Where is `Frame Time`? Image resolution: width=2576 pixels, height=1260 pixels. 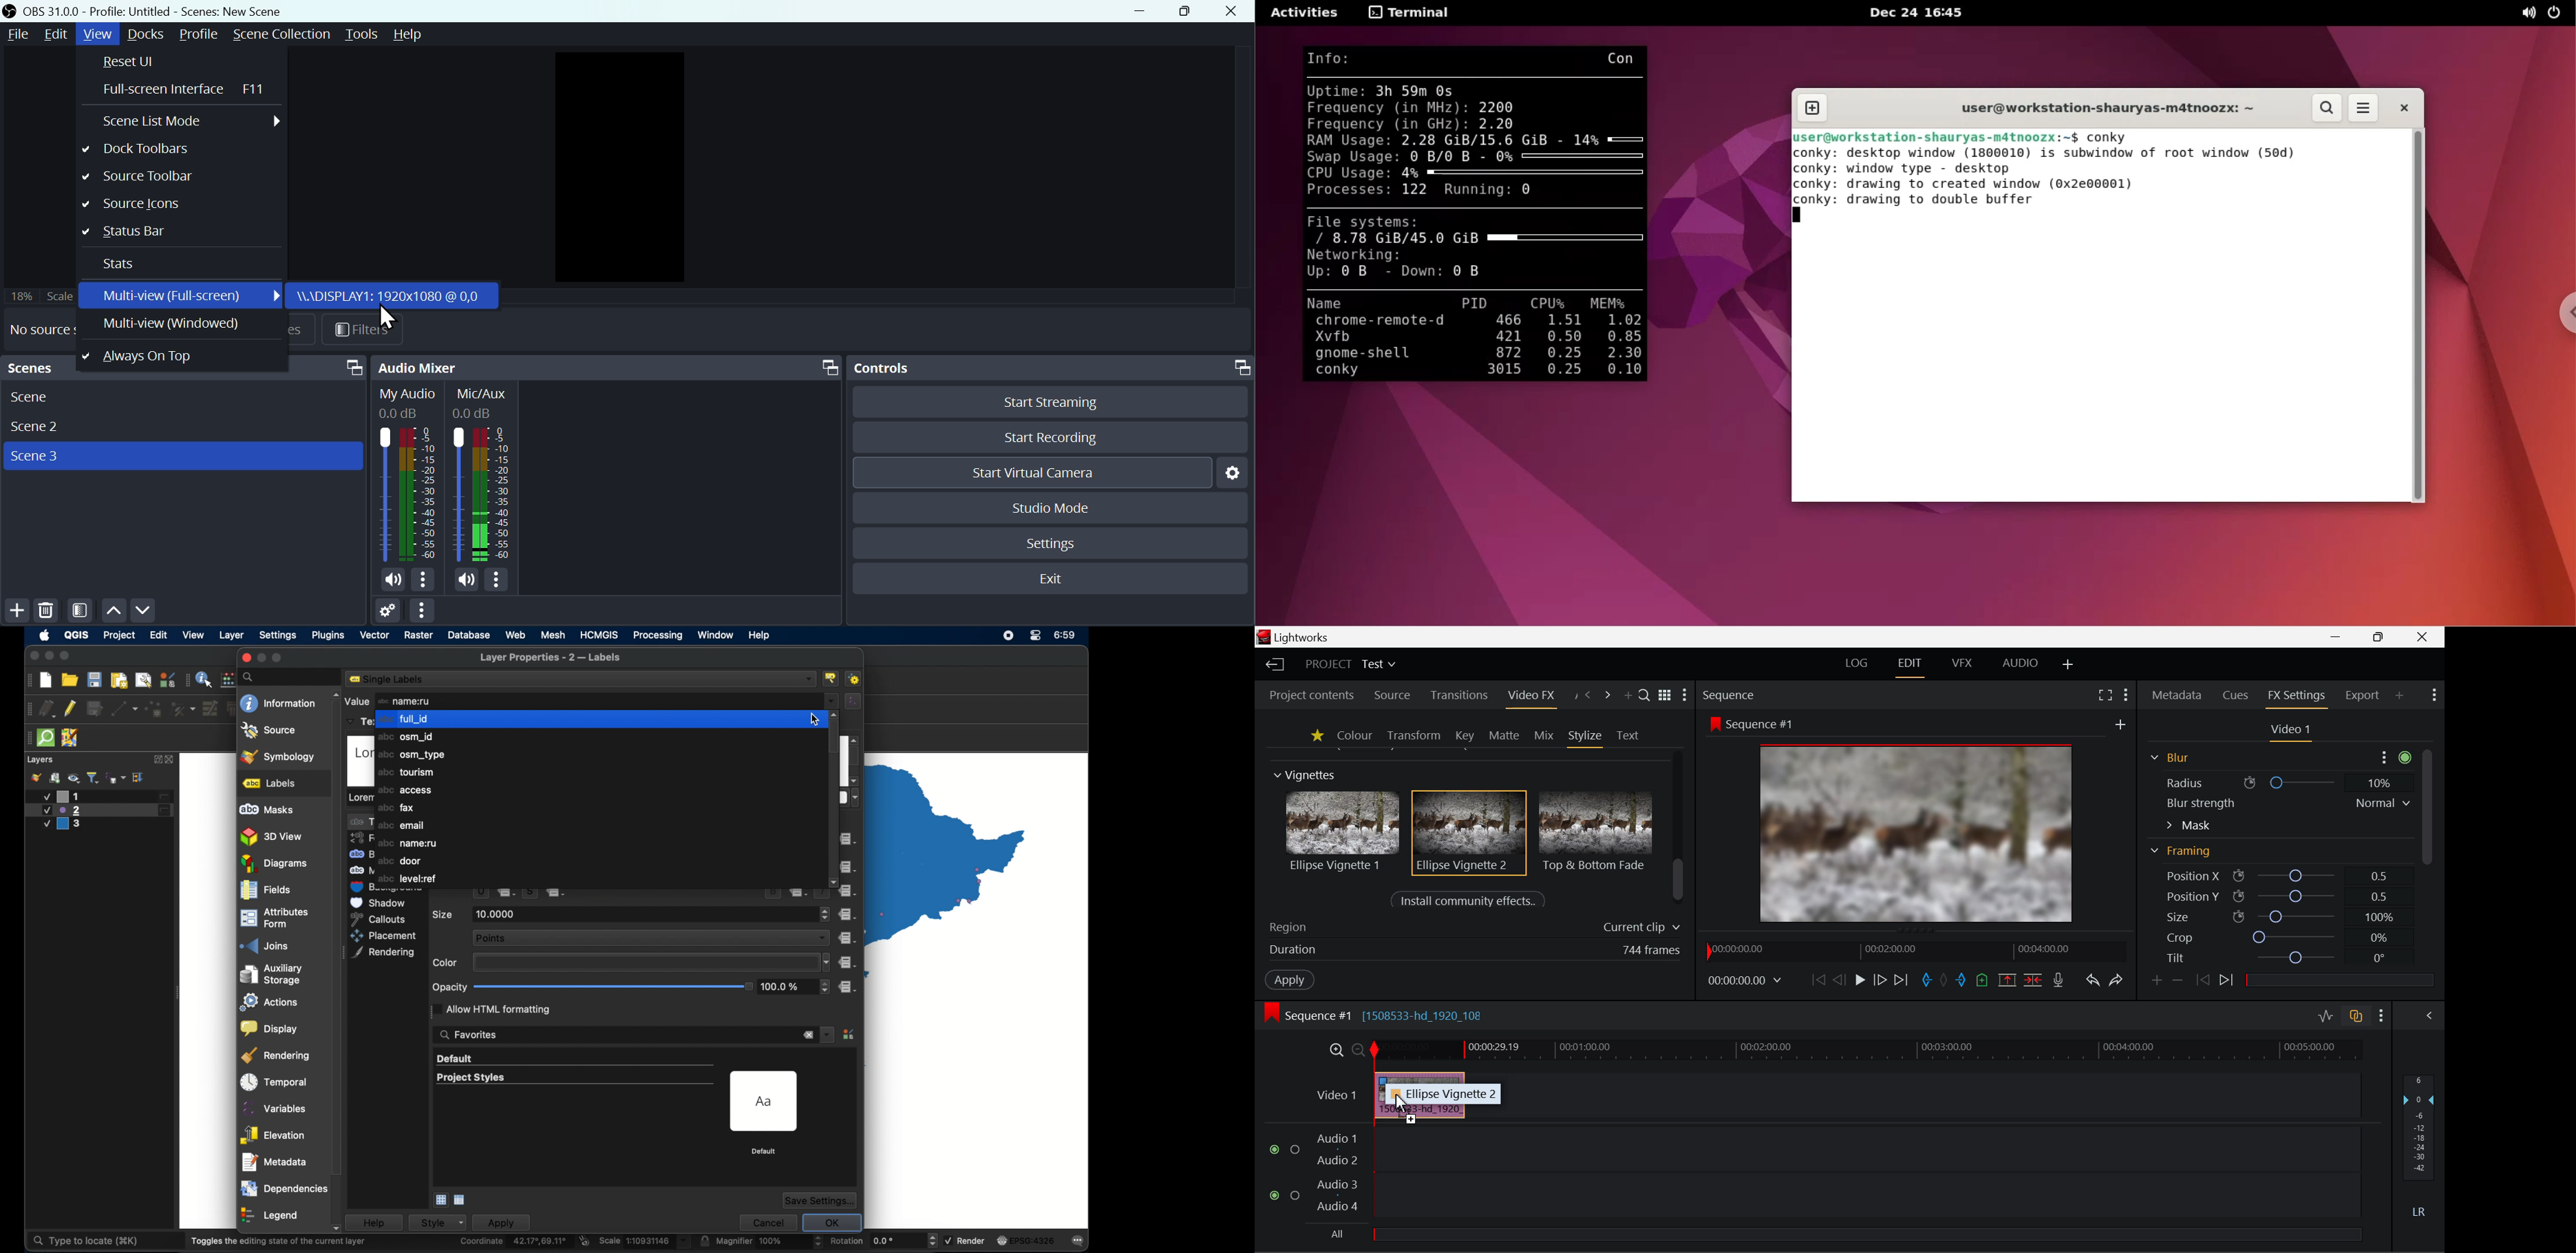
Frame Time is located at coordinates (1746, 979).